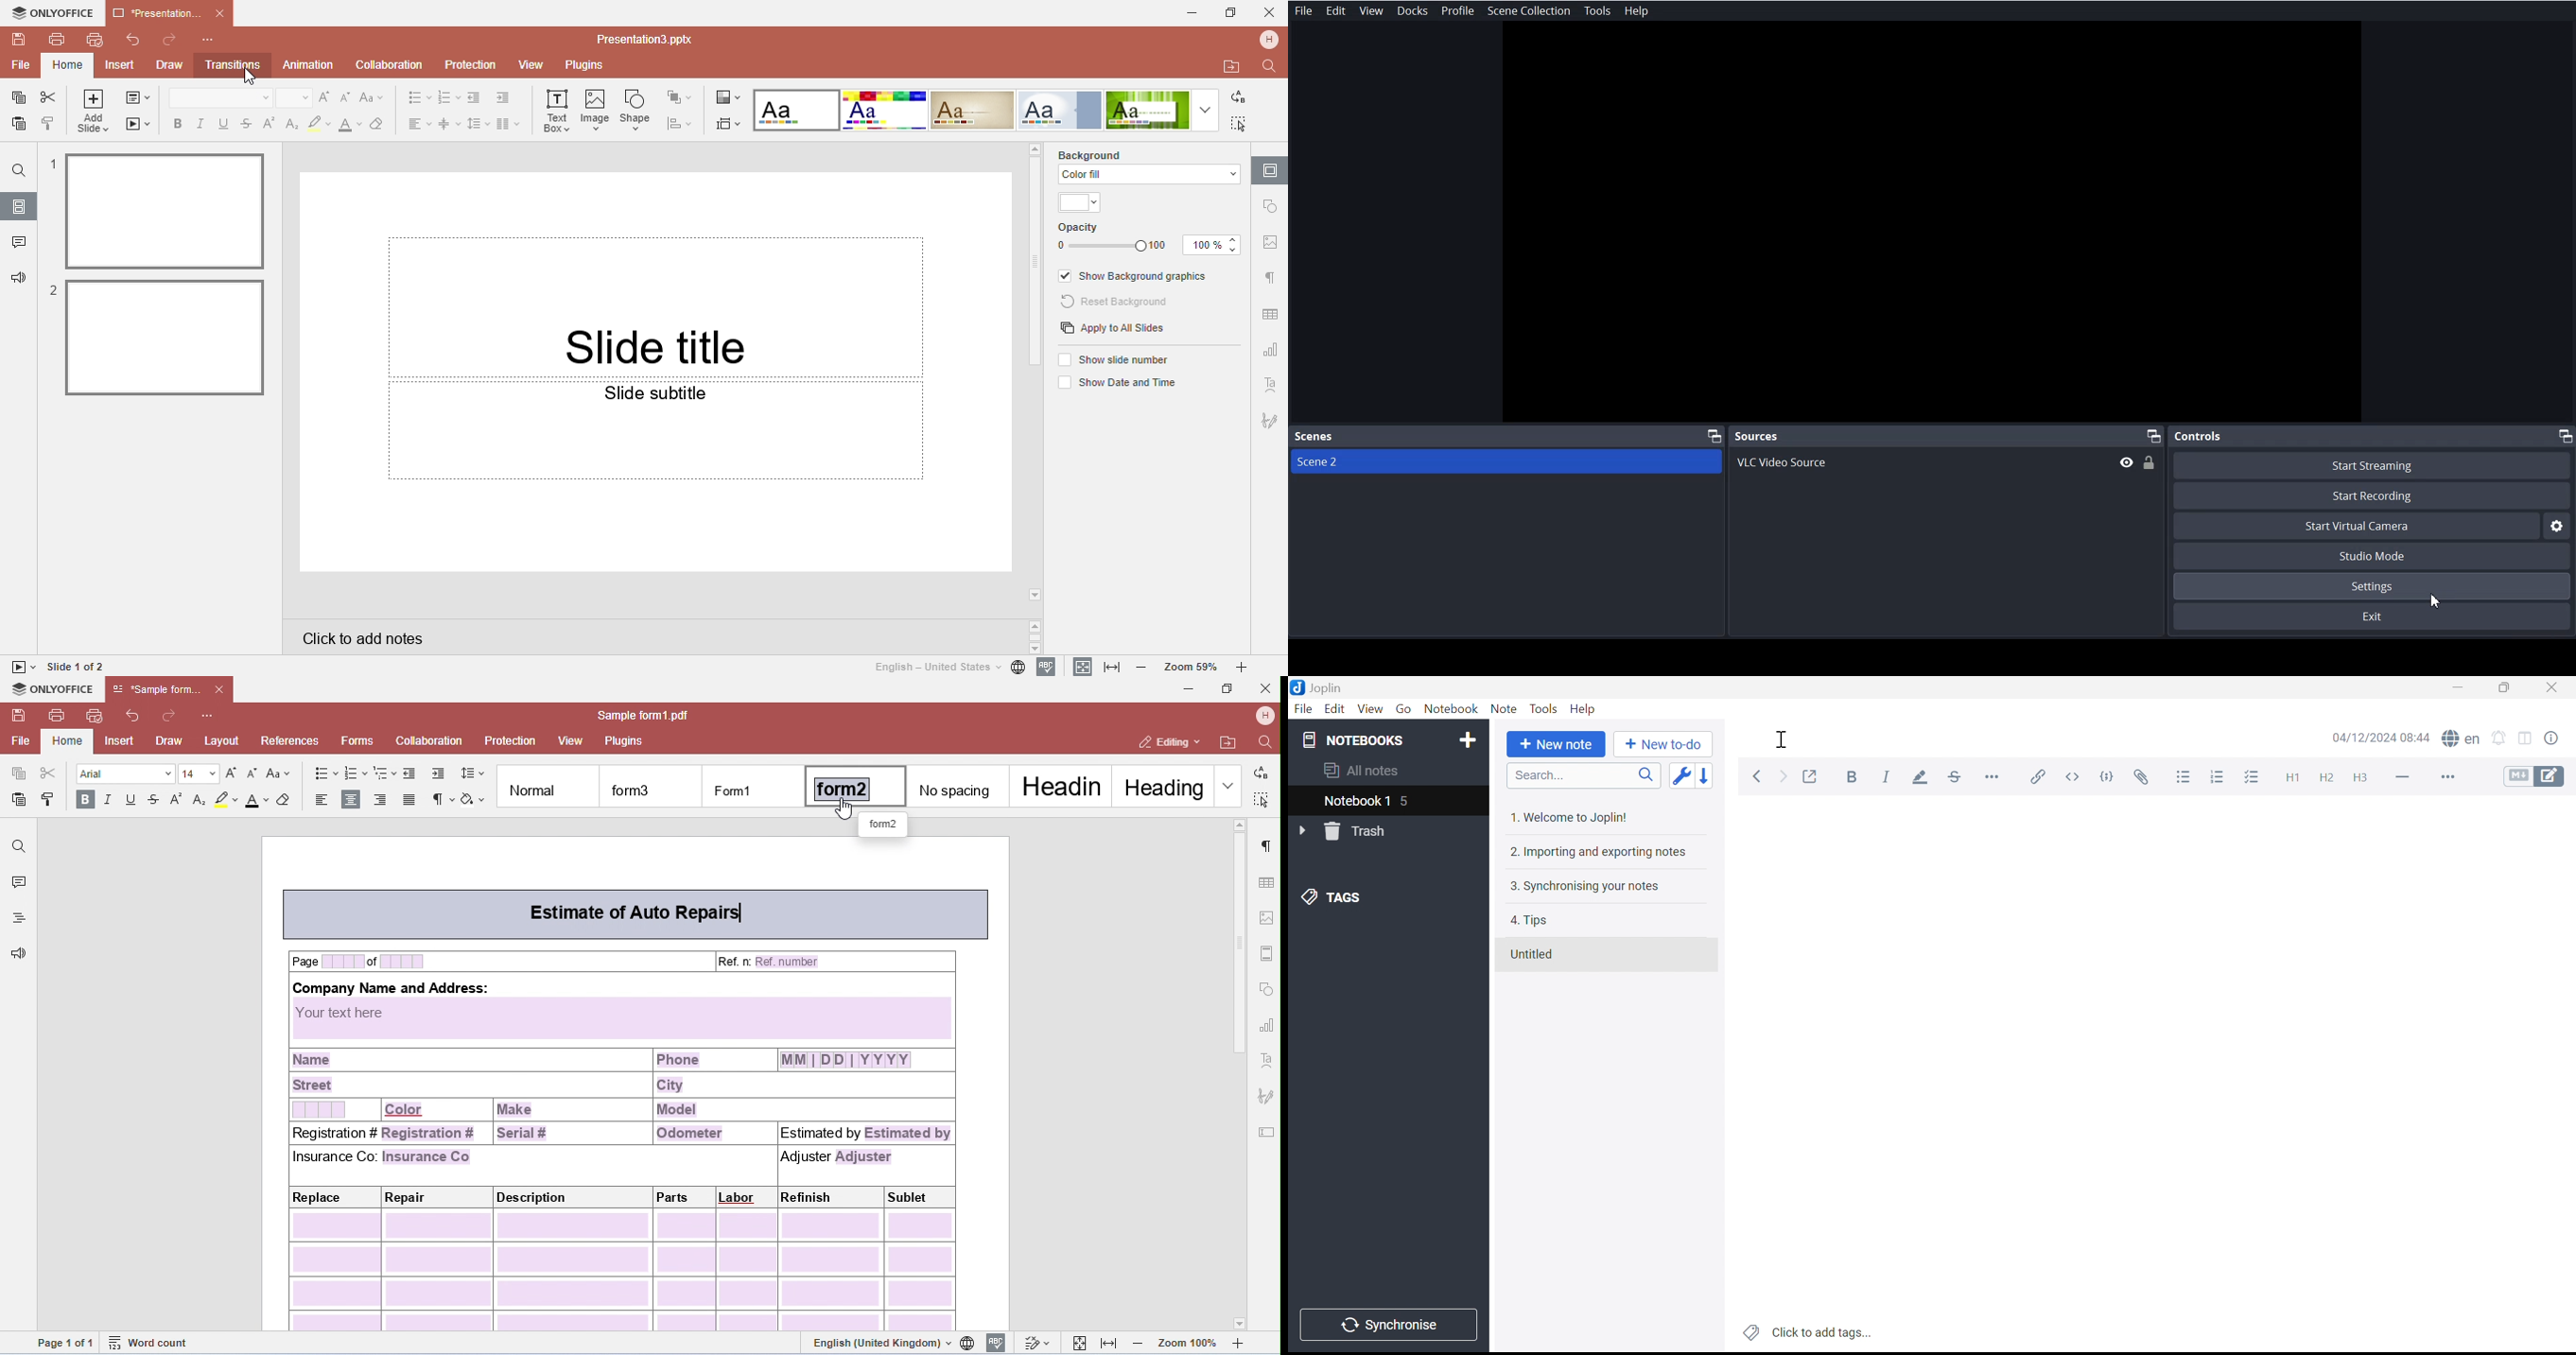 Image resolution: width=2576 pixels, height=1372 pixels. Describe the element at coordinates (389, 66) in the screenshot. I see `Collabration` at that location.